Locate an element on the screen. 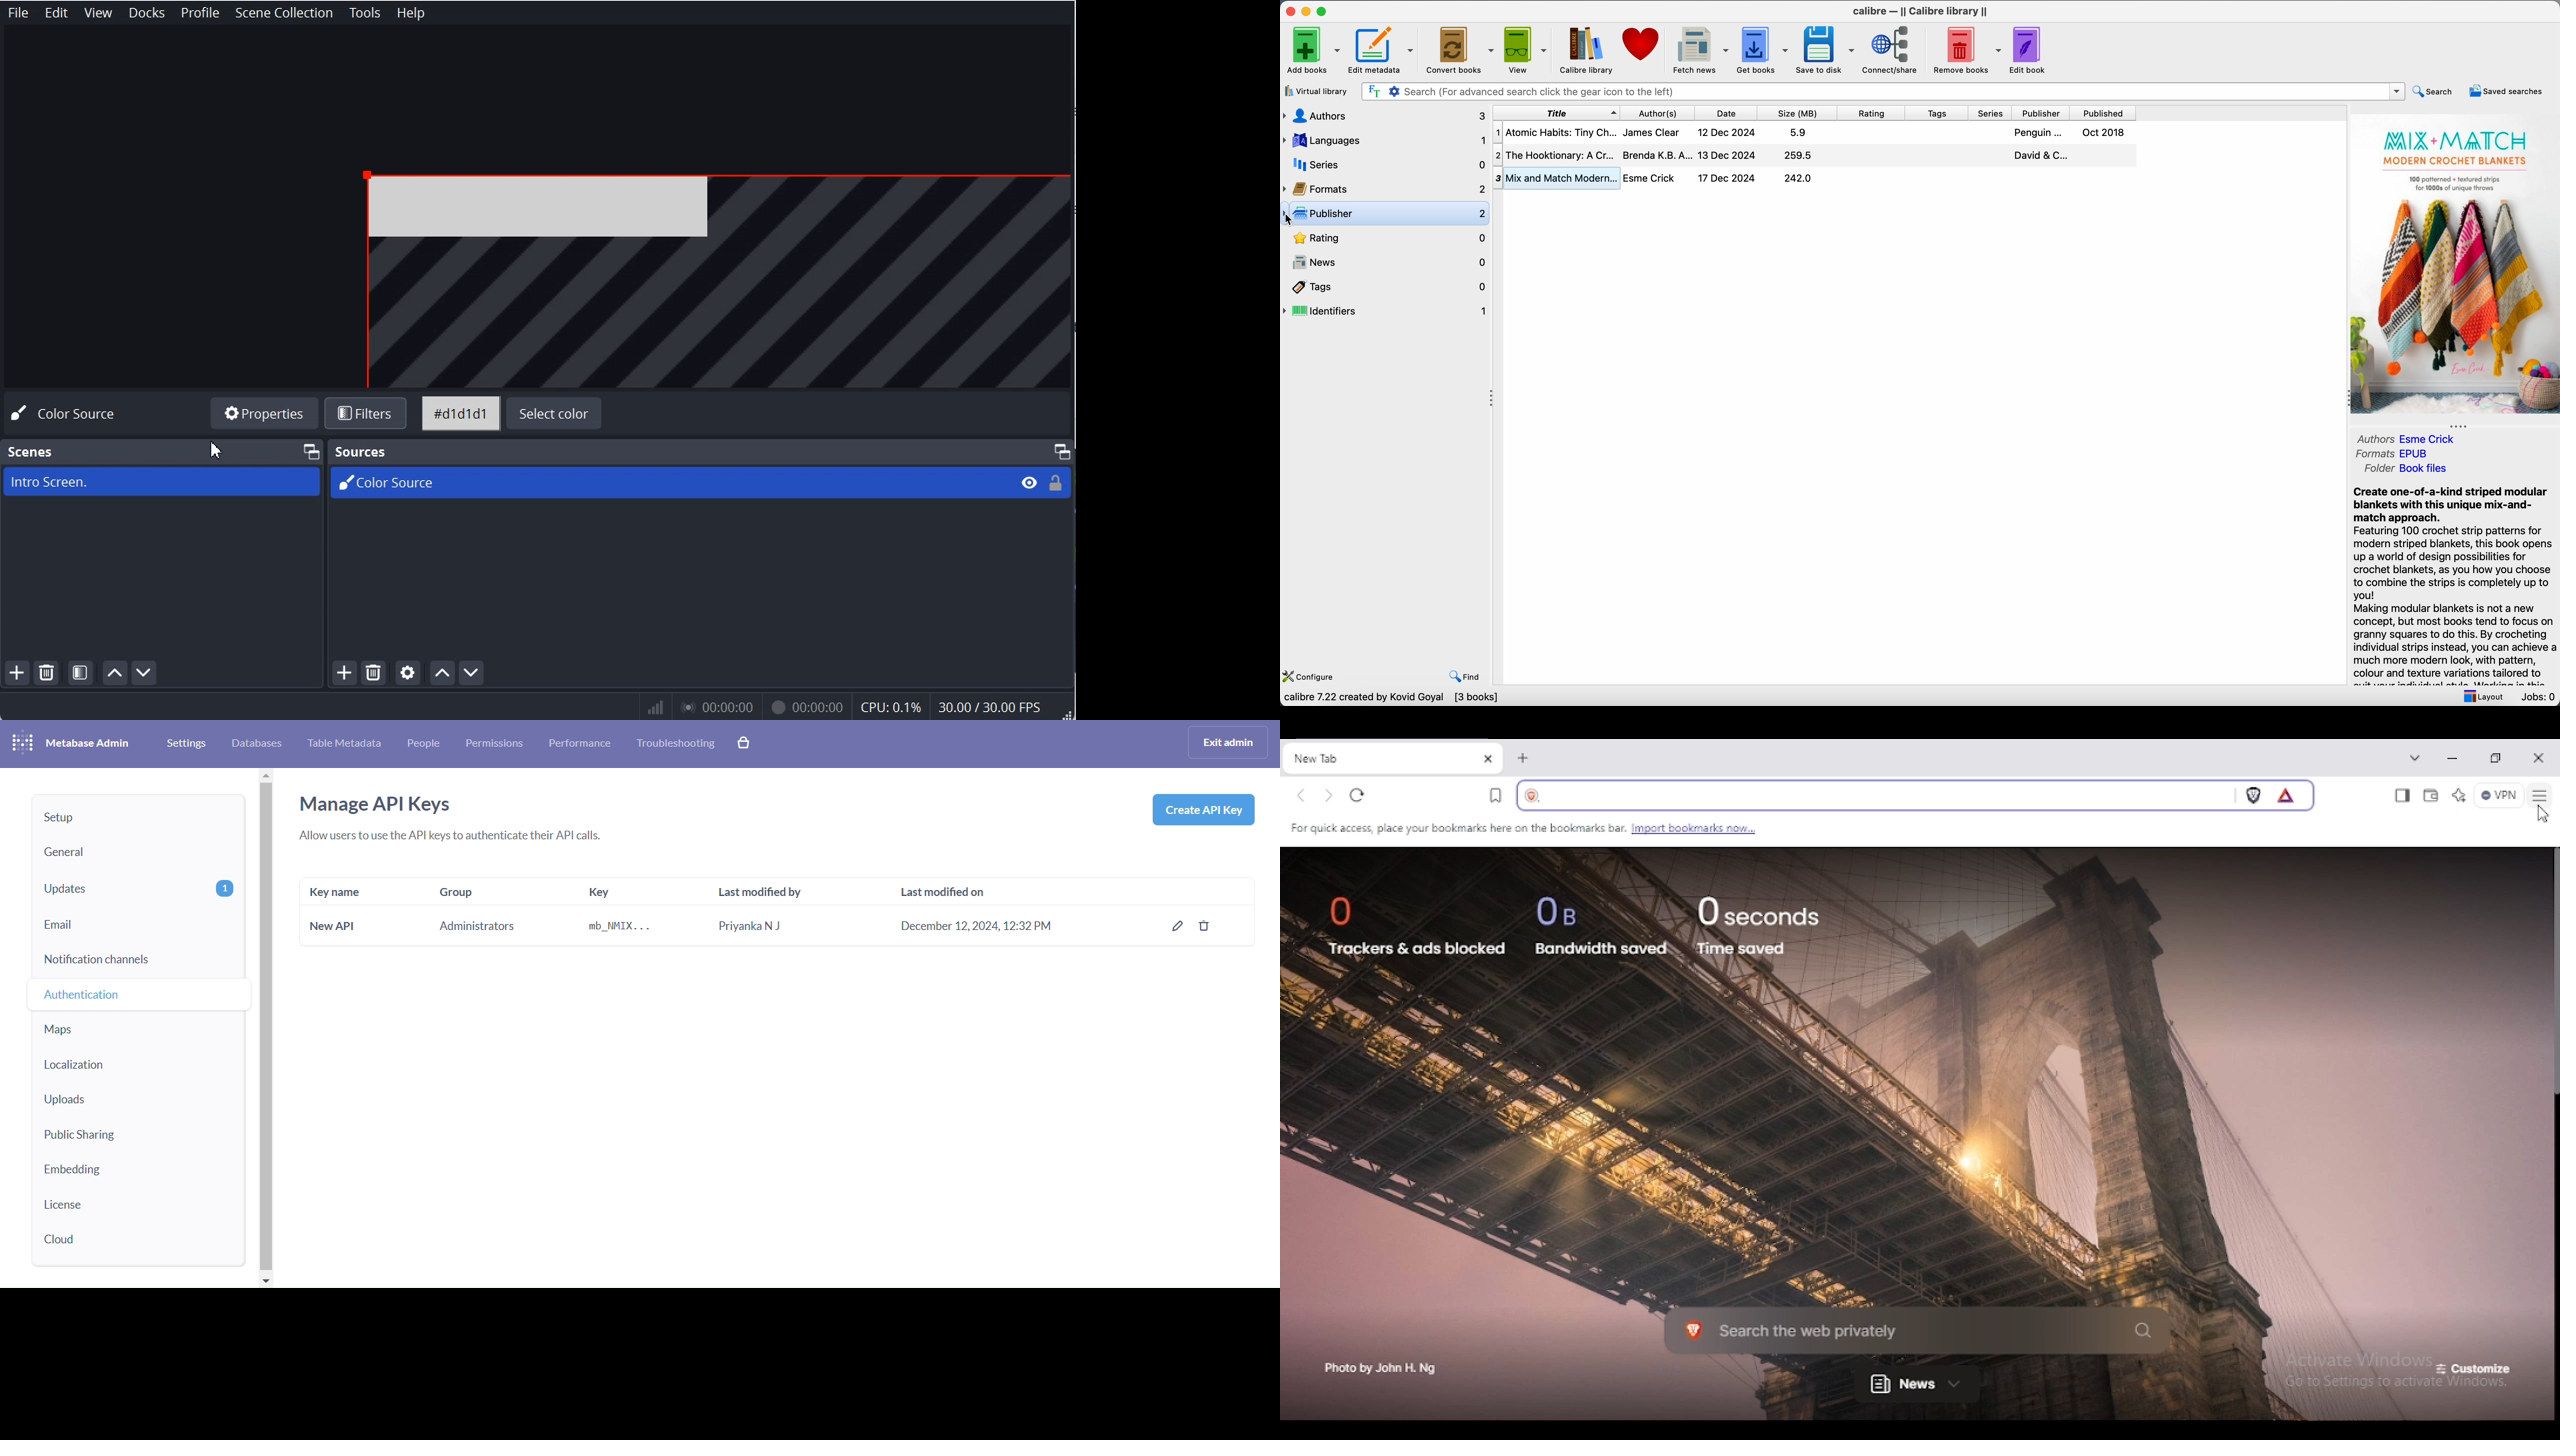  background image is located at coordinates (1908, 1135).